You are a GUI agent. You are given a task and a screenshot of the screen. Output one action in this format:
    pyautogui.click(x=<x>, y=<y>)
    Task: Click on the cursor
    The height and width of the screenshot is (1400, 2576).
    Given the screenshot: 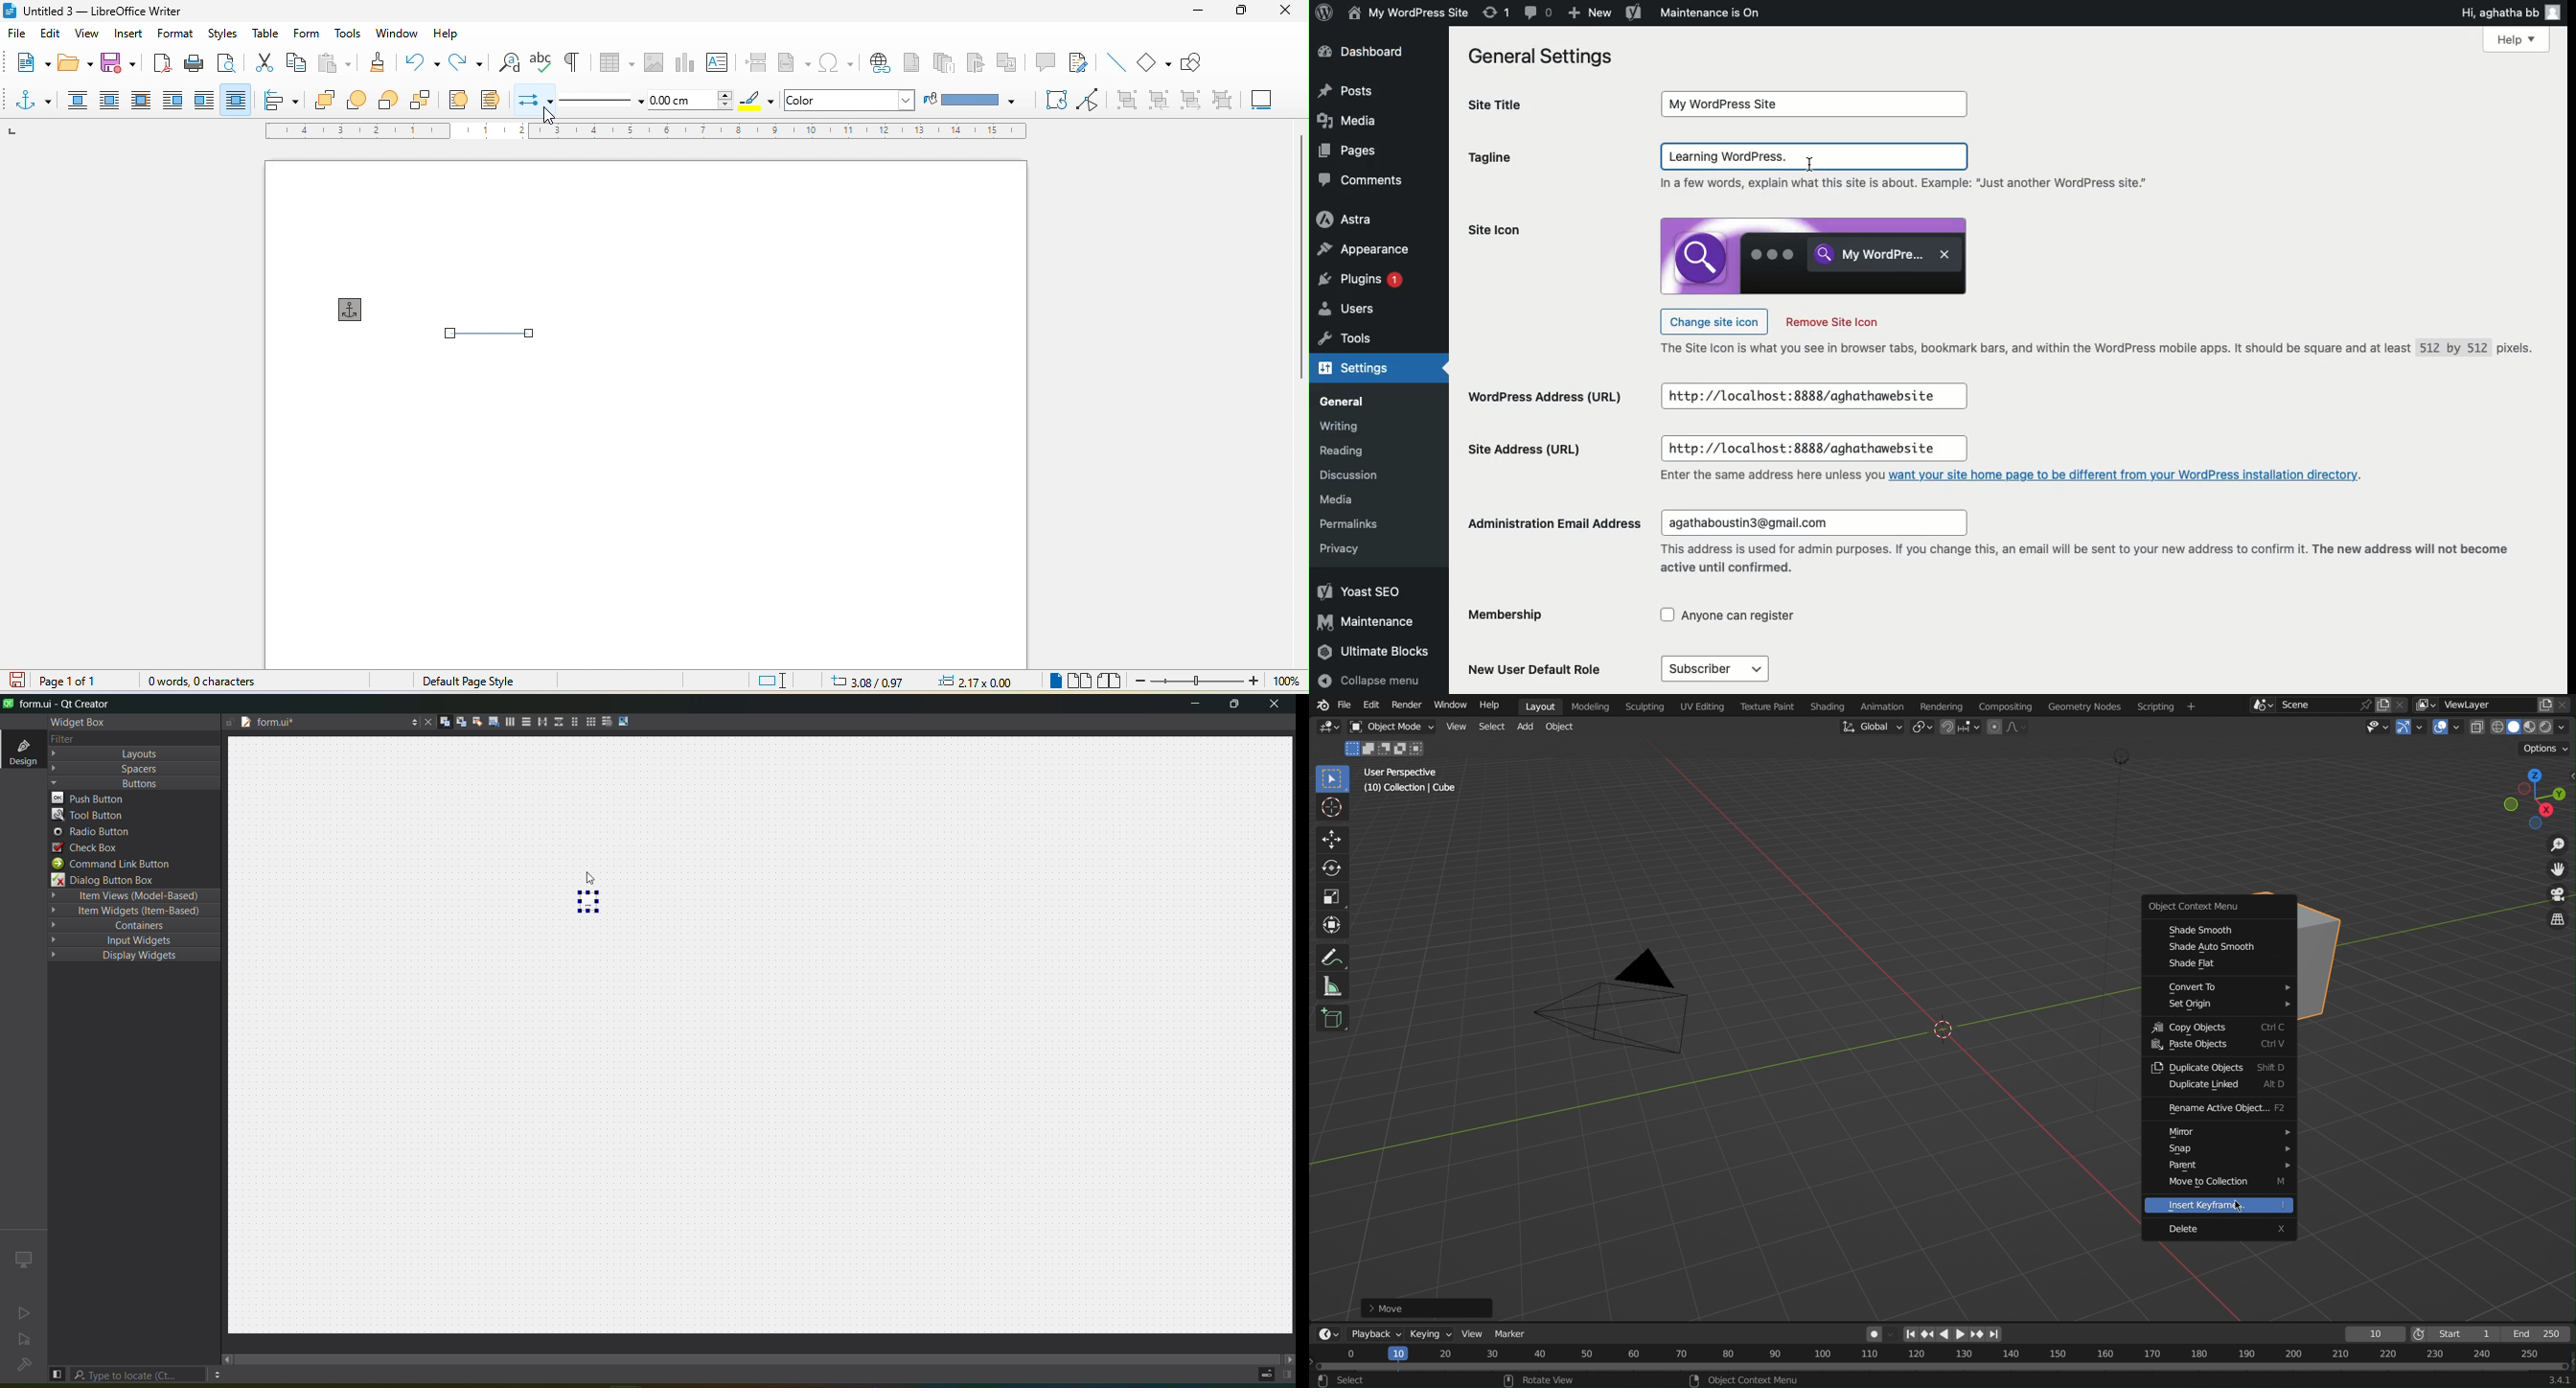 What is the action you would take?
    pyautogui.click(x=1812, y=163)
    